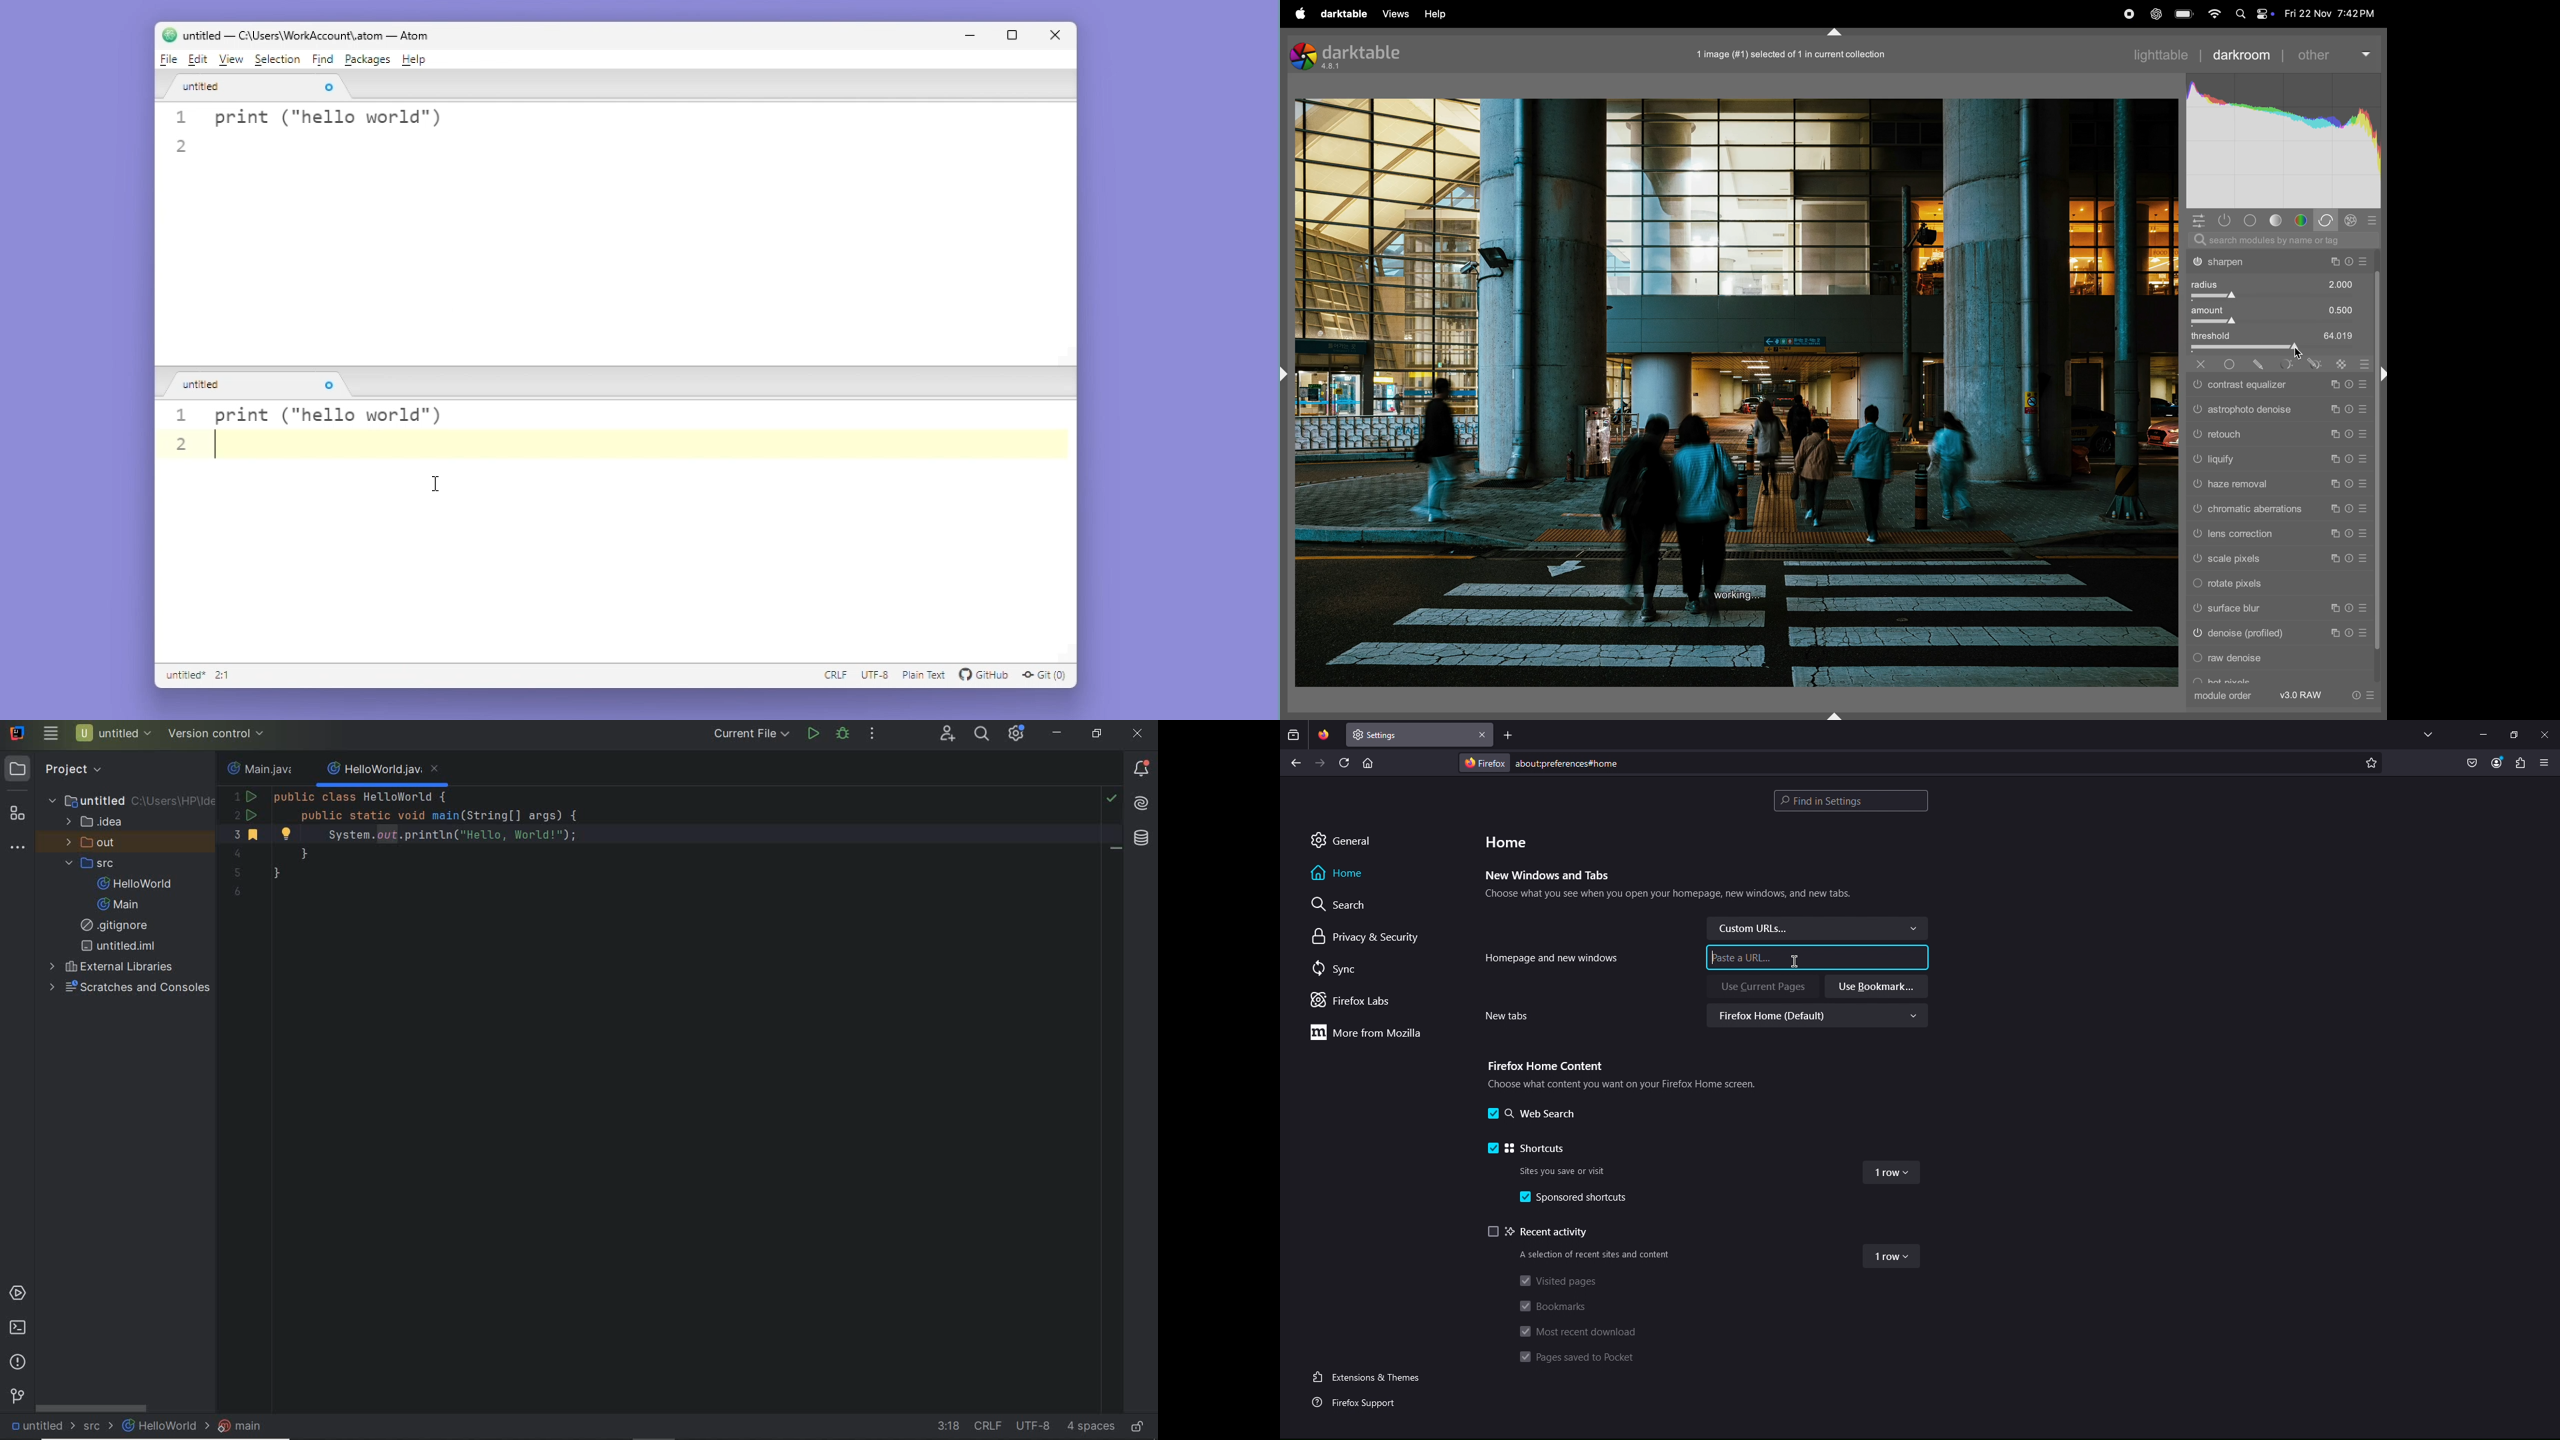 This screenshot has width=2576, height=1456. What do you see at coordinates (2226, 695) in the screenshot?
I see `module order` at bounding box center [2226, 695].